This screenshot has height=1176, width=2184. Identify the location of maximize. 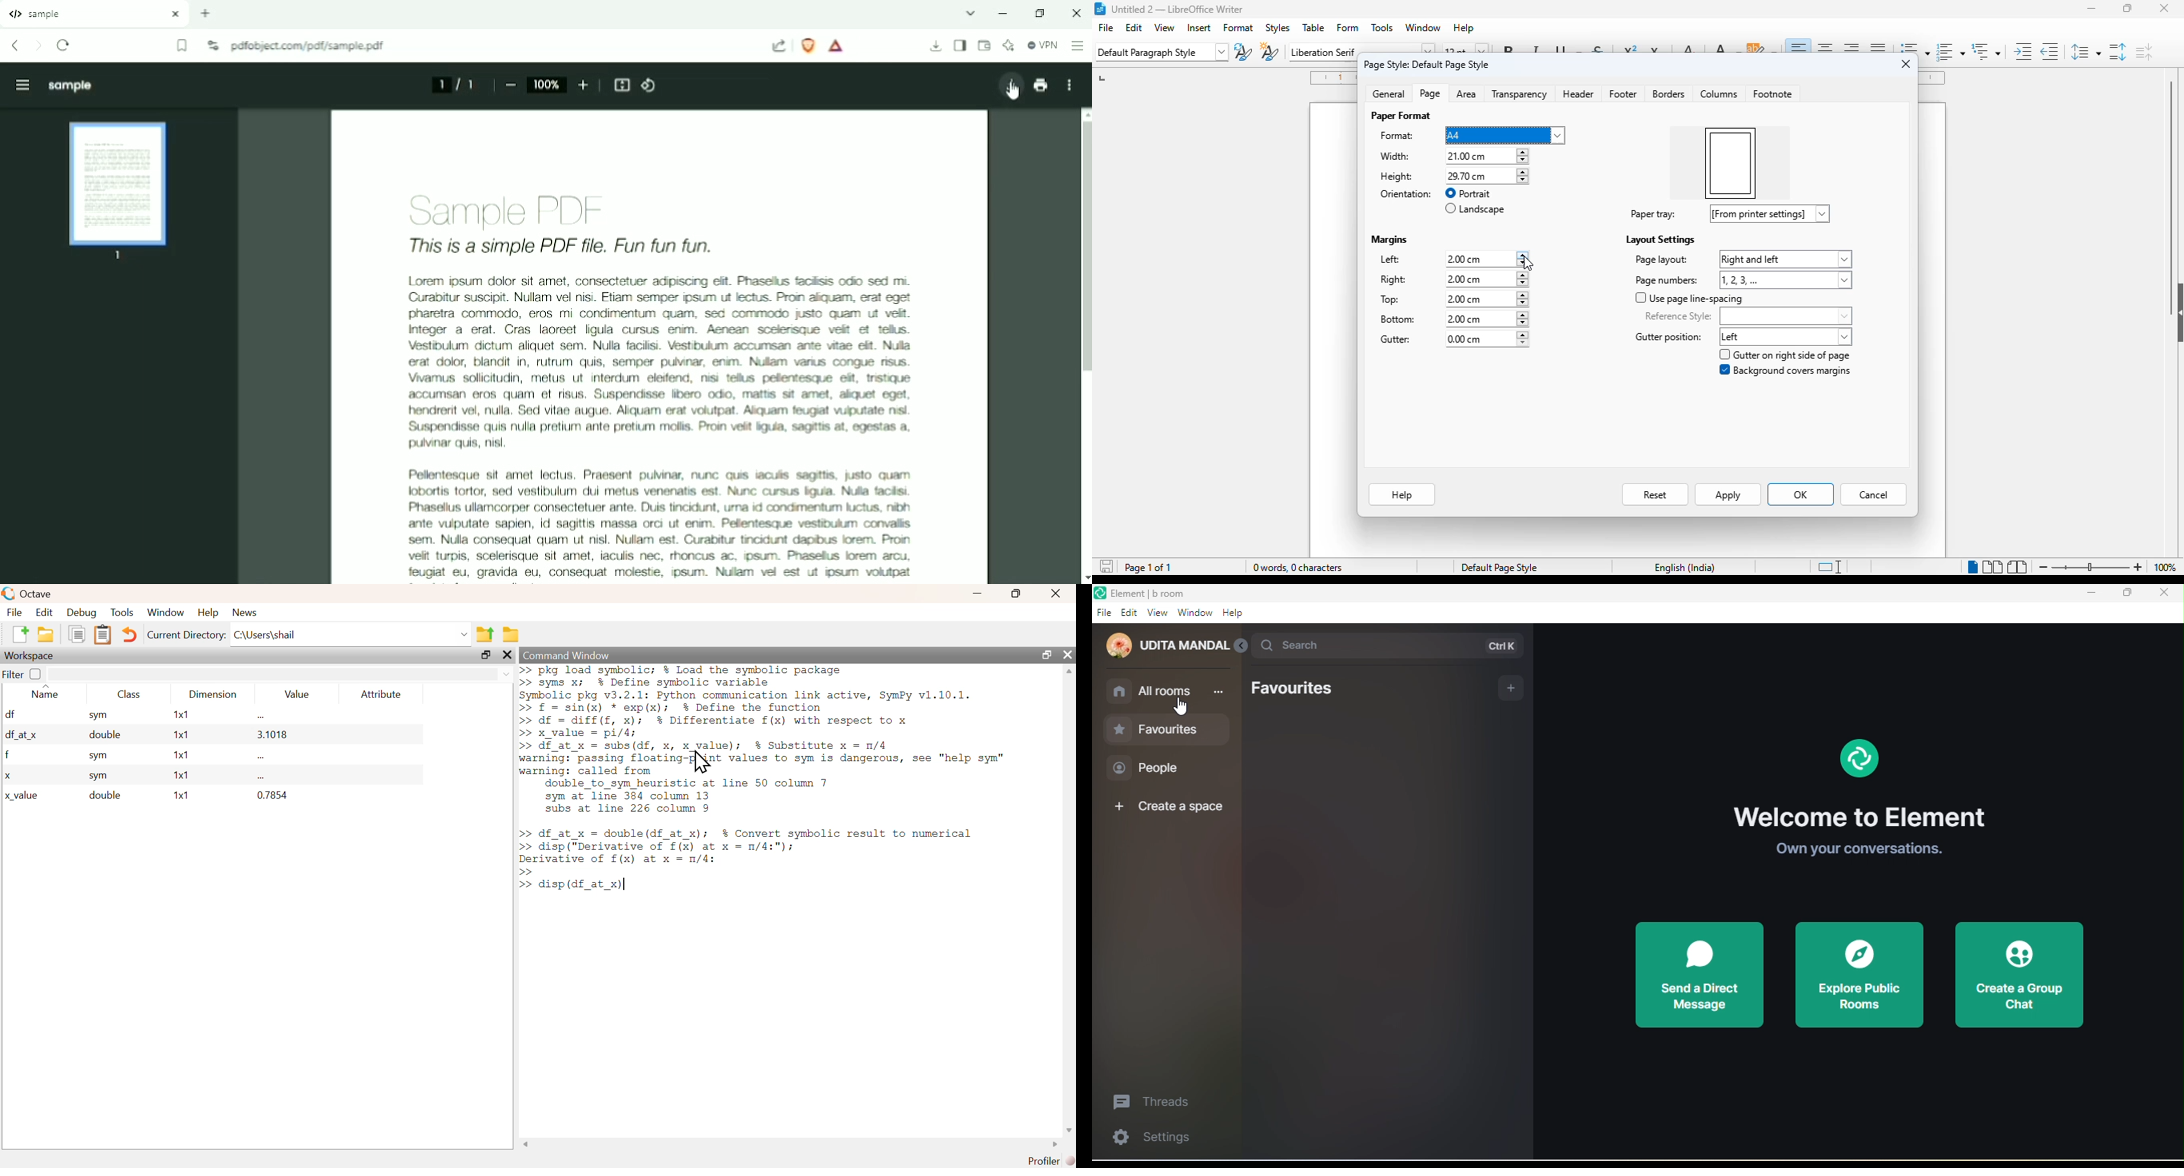
(2127, 8).